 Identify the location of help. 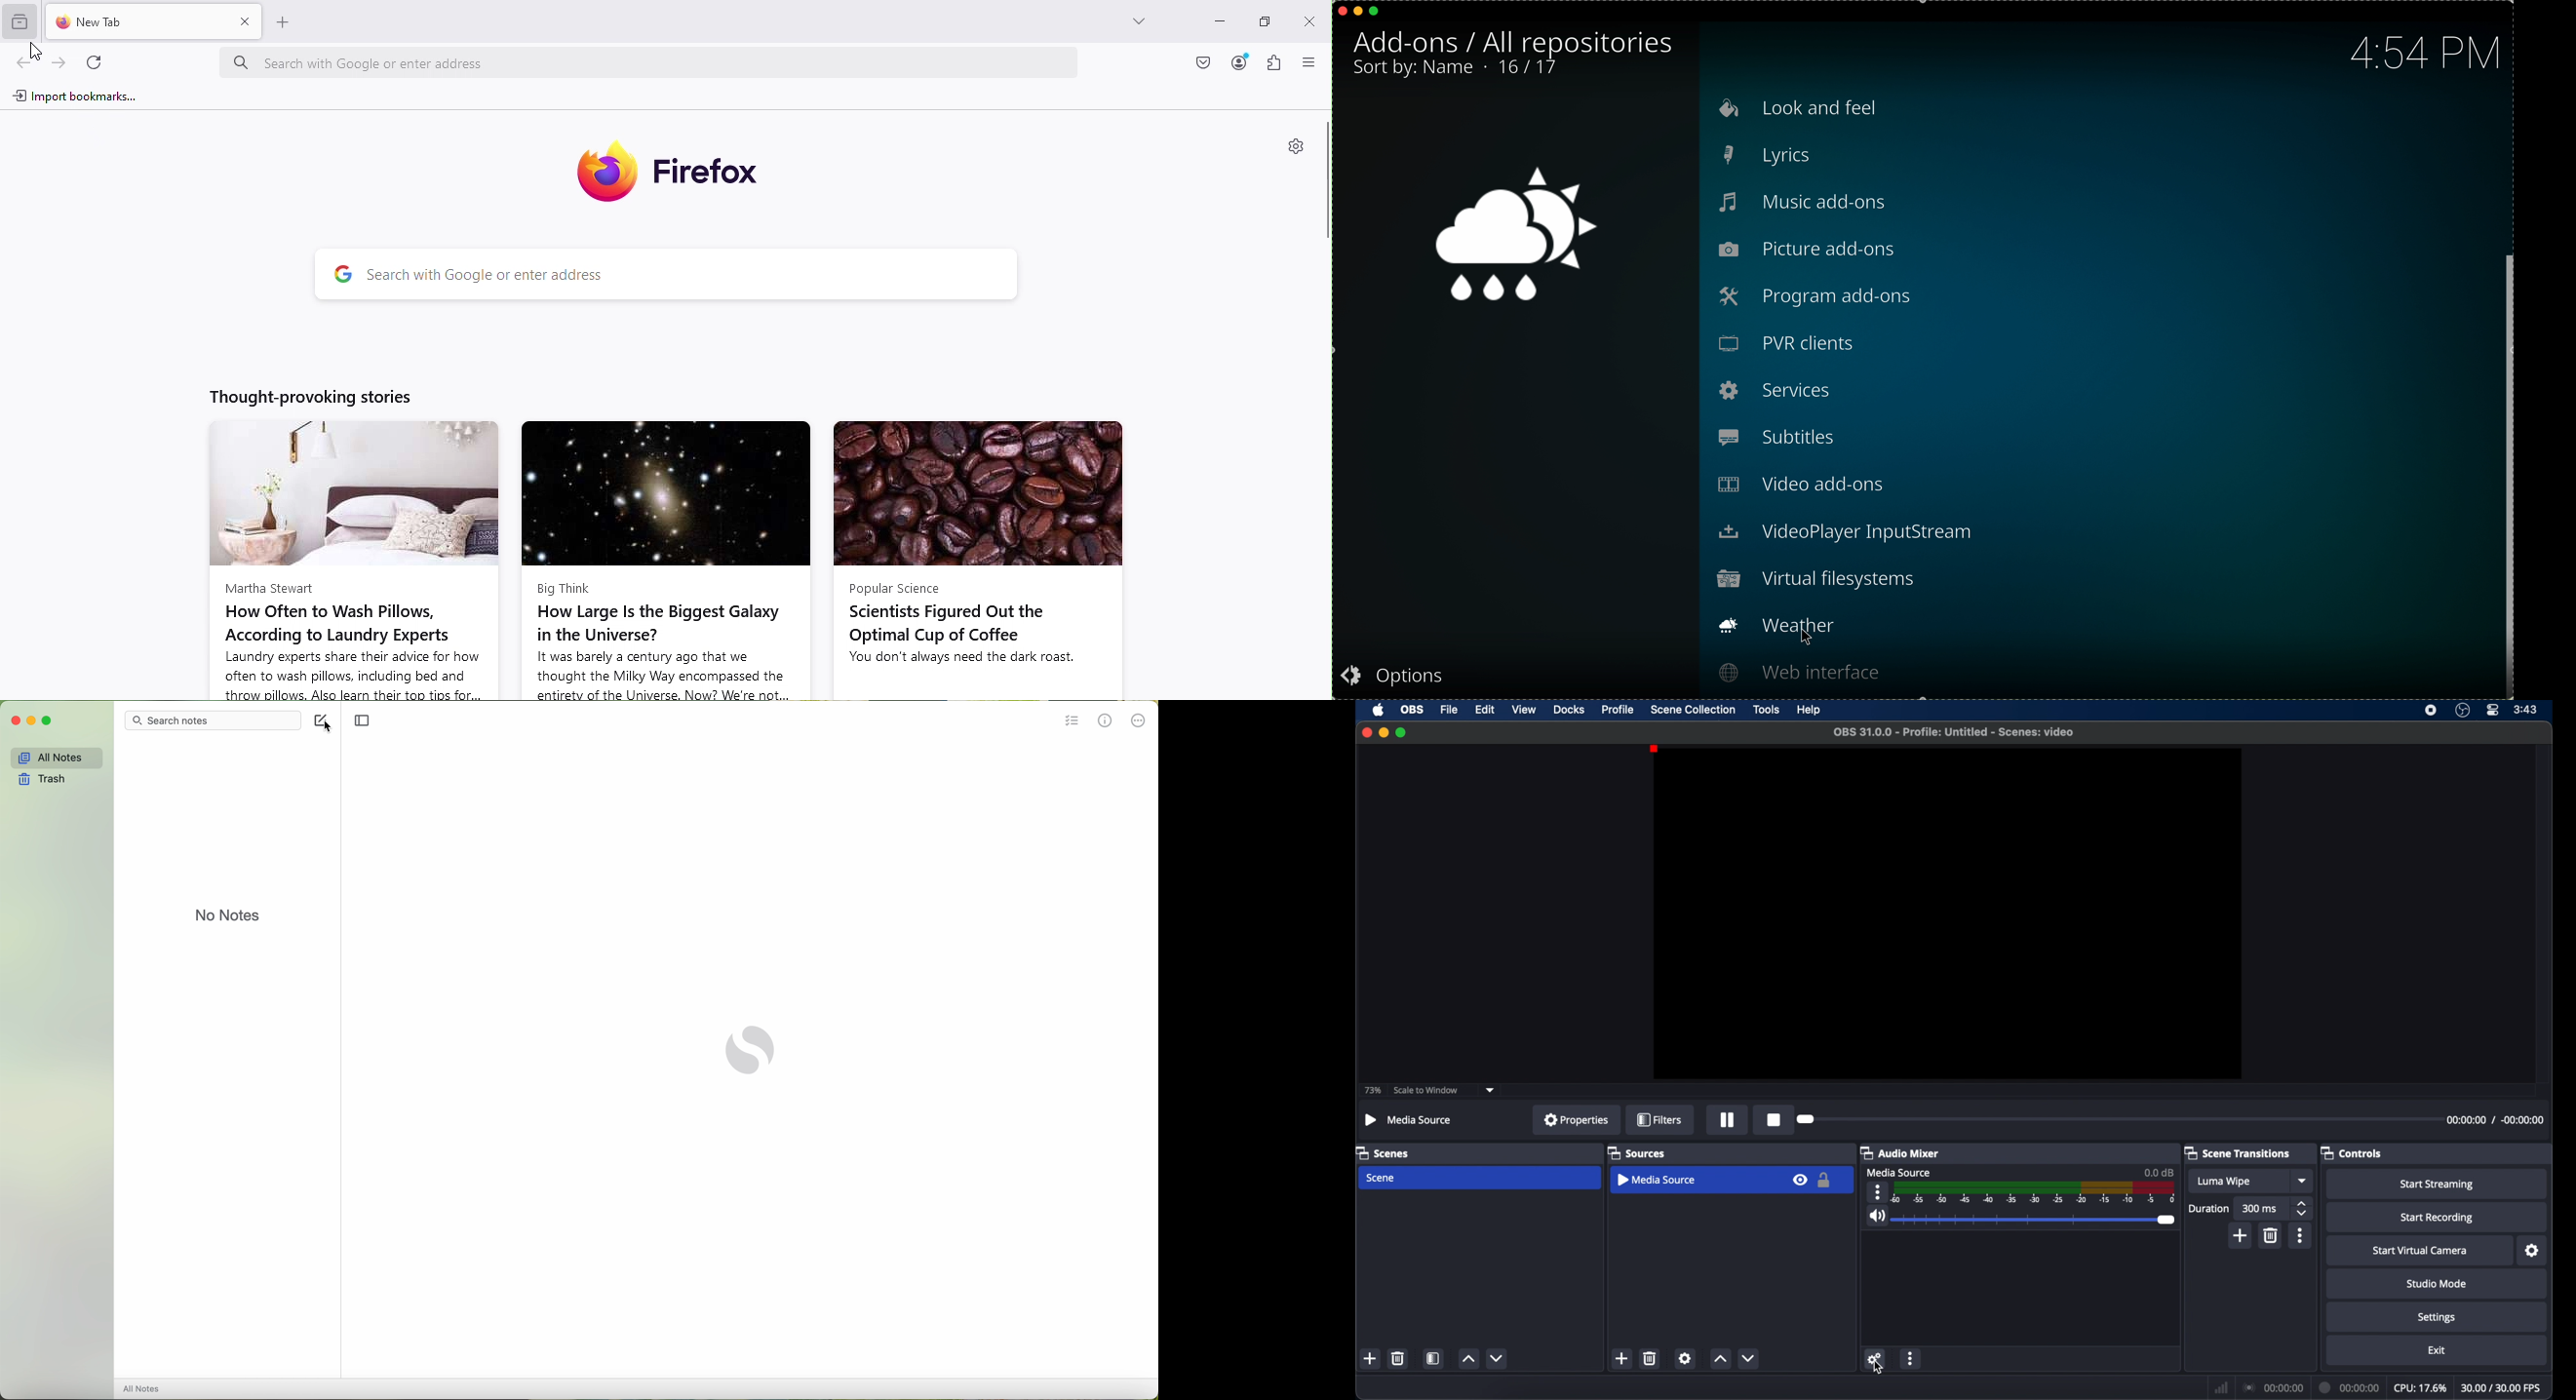
(1810, 710).